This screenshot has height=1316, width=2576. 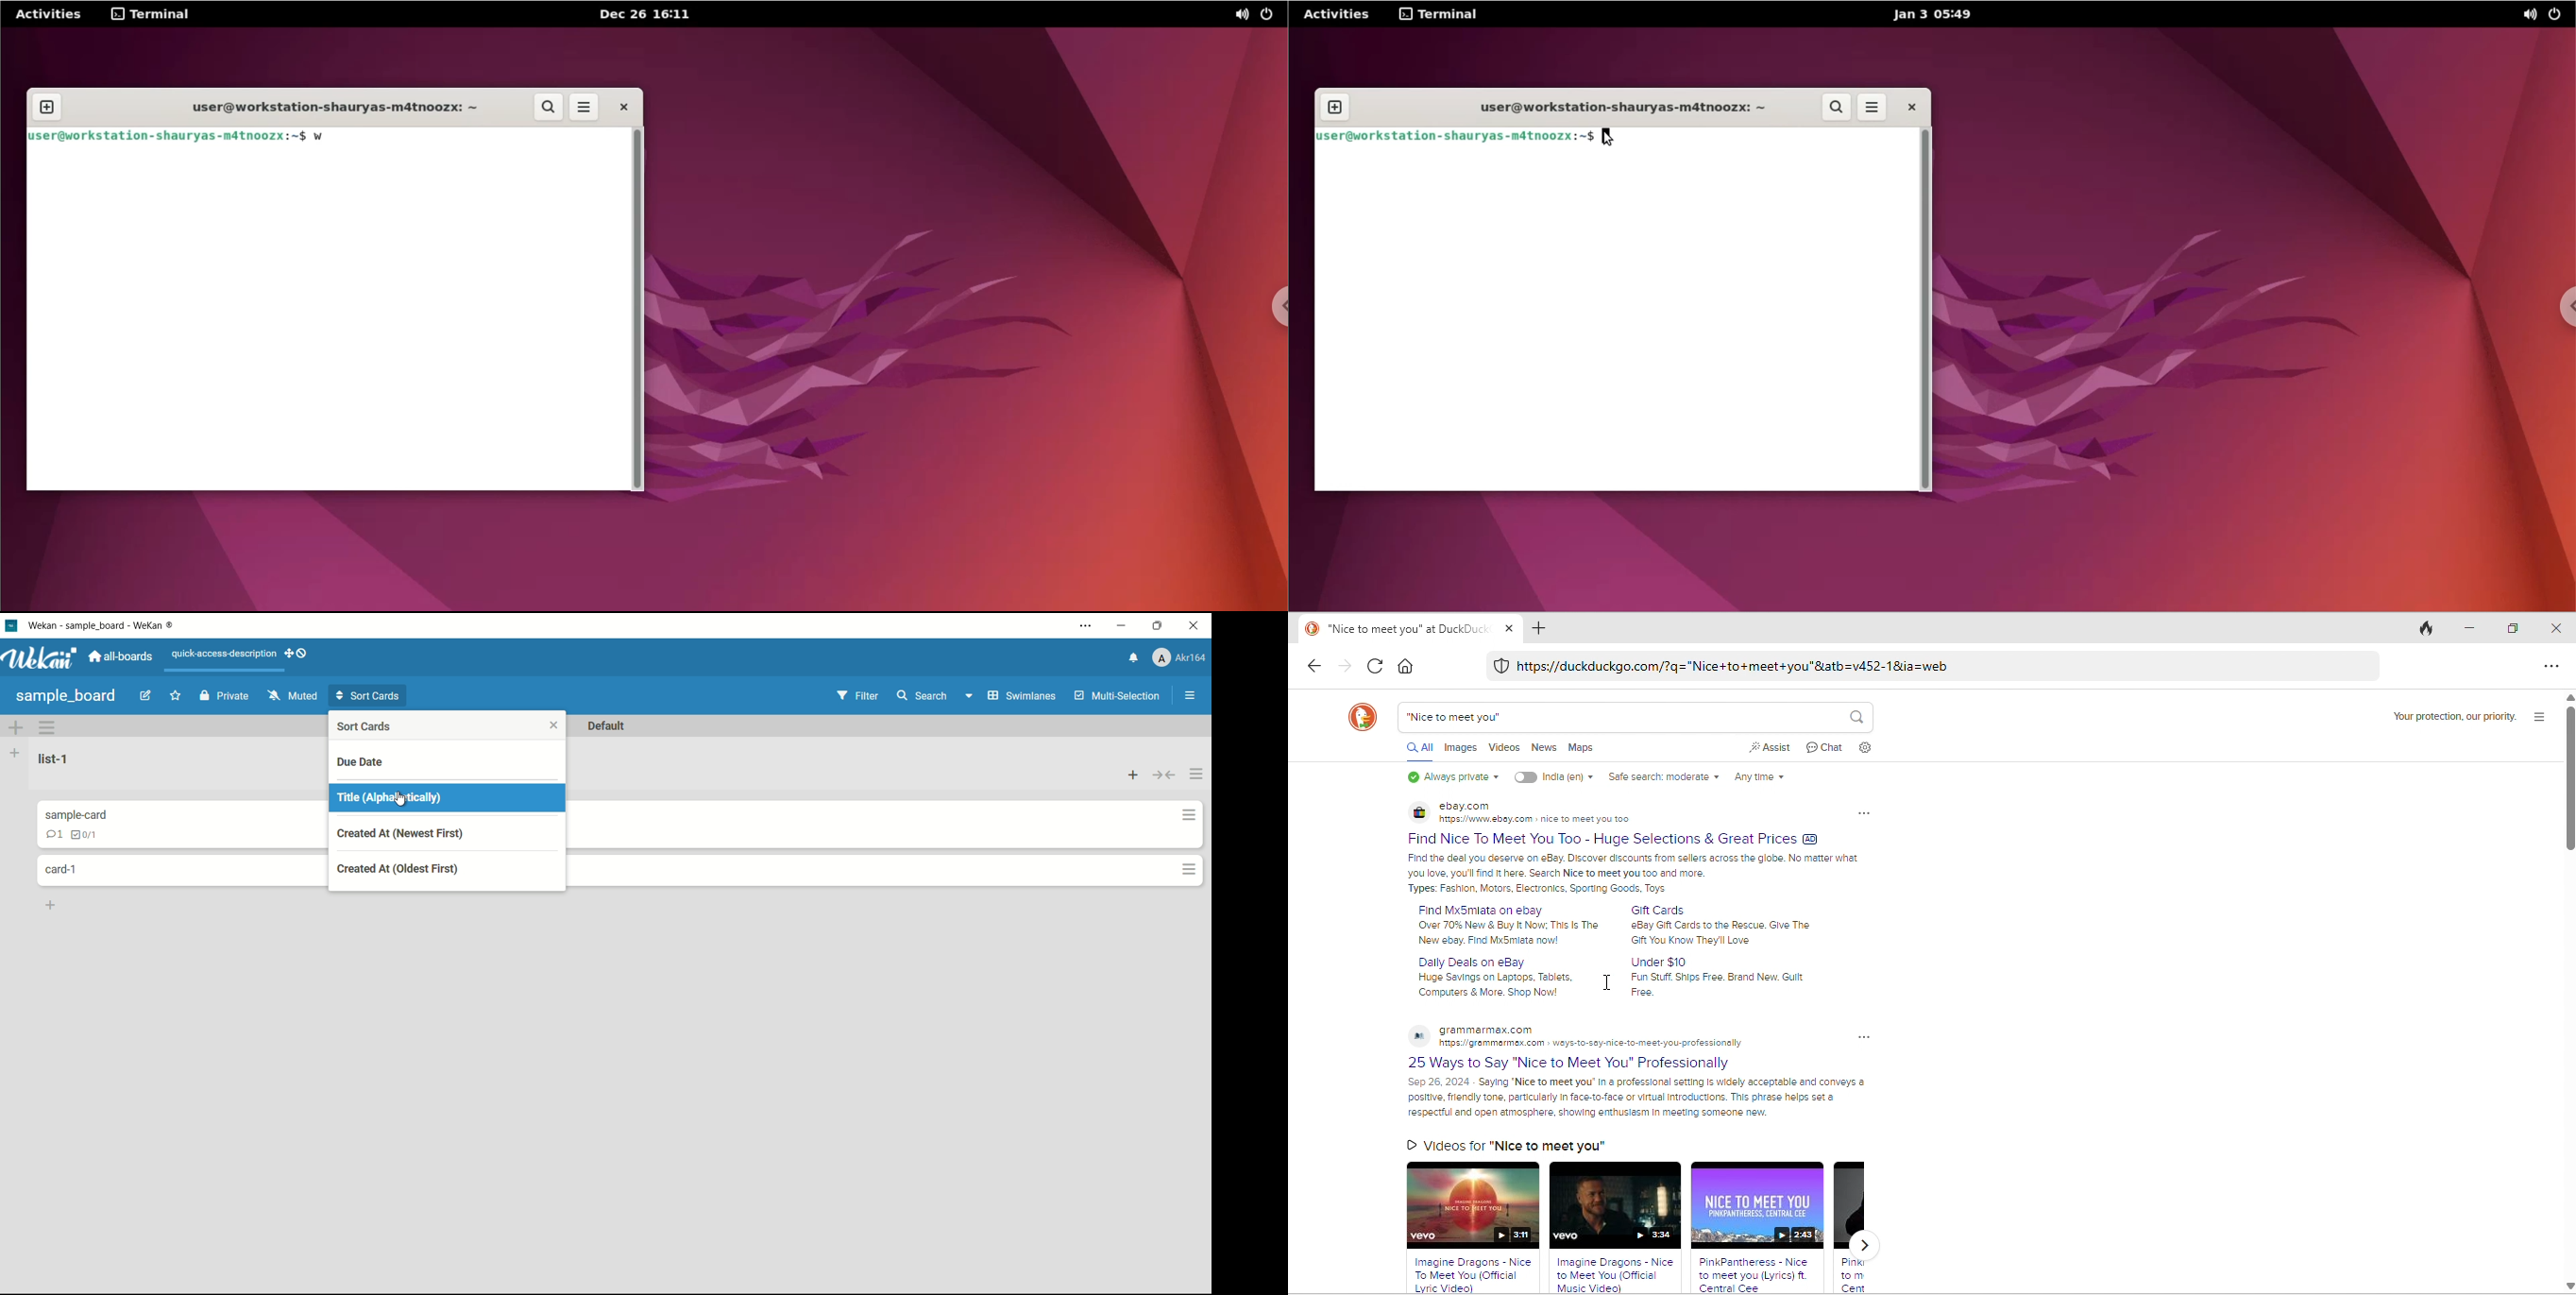 What do you see at coordinates (554, 727) in the screenshot?
I see `close` at bounding box center [554, 727].